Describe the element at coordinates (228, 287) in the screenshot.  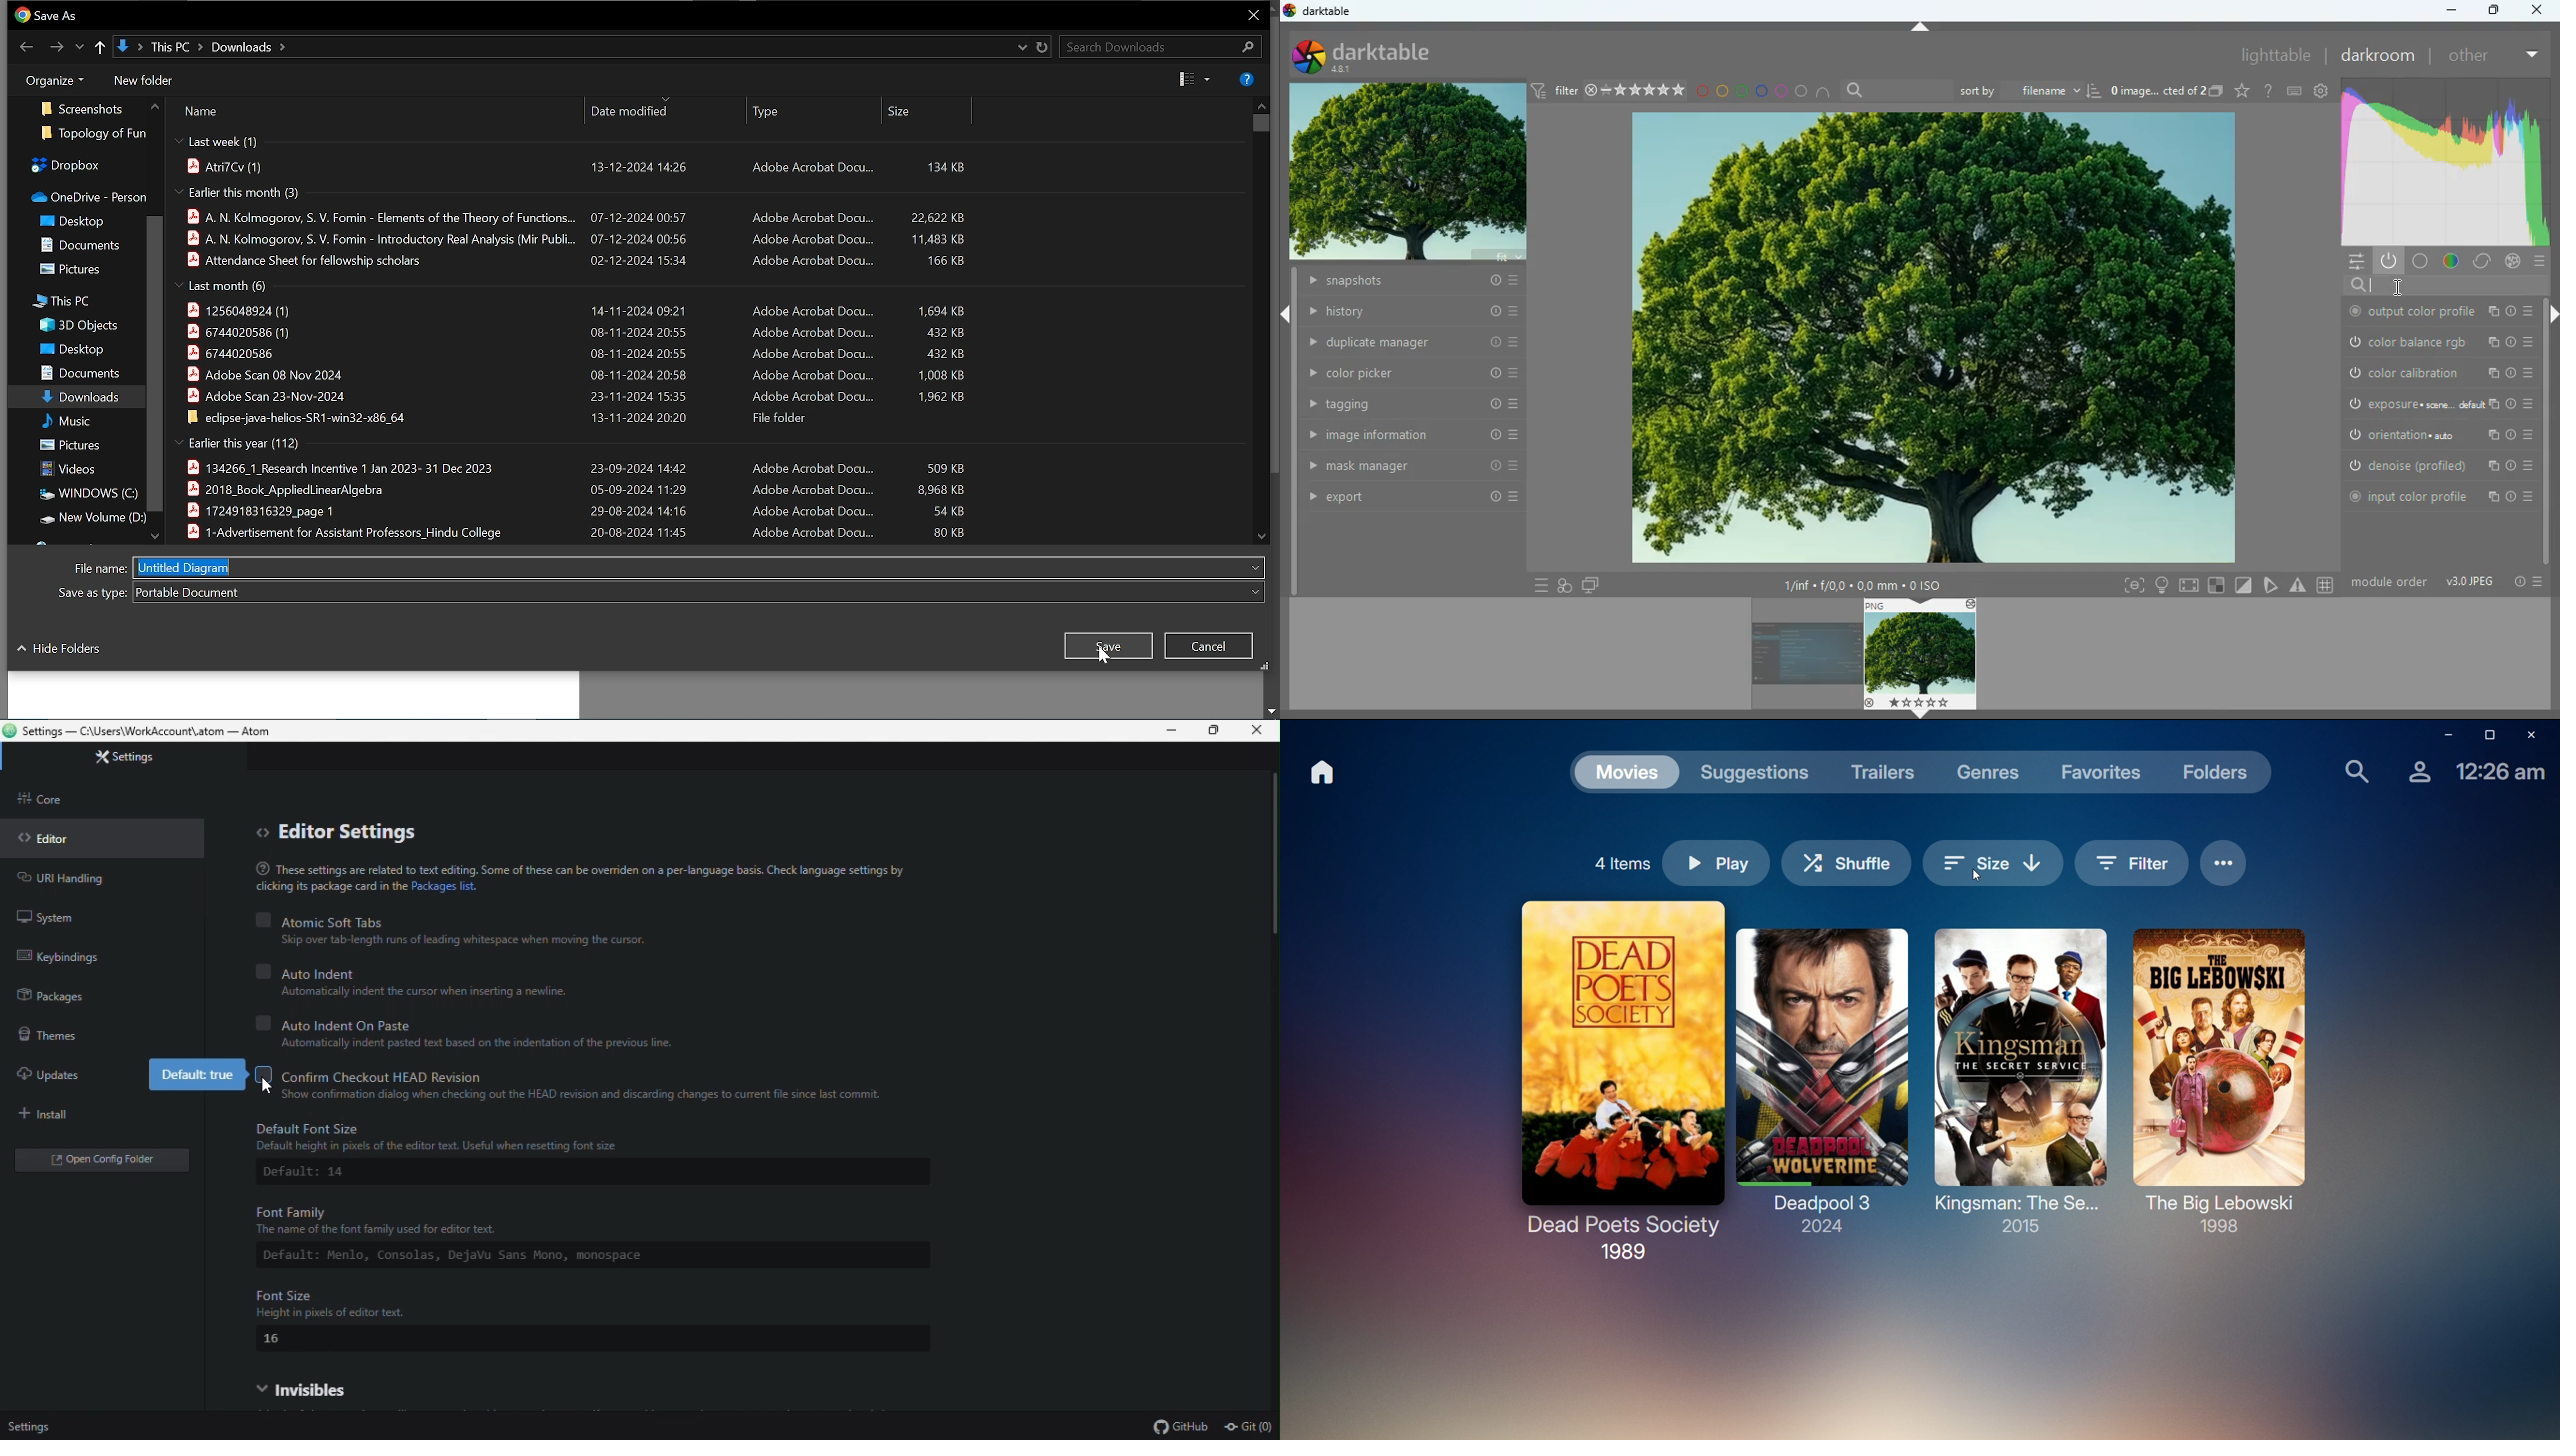
I see `last month (6)` at that location.